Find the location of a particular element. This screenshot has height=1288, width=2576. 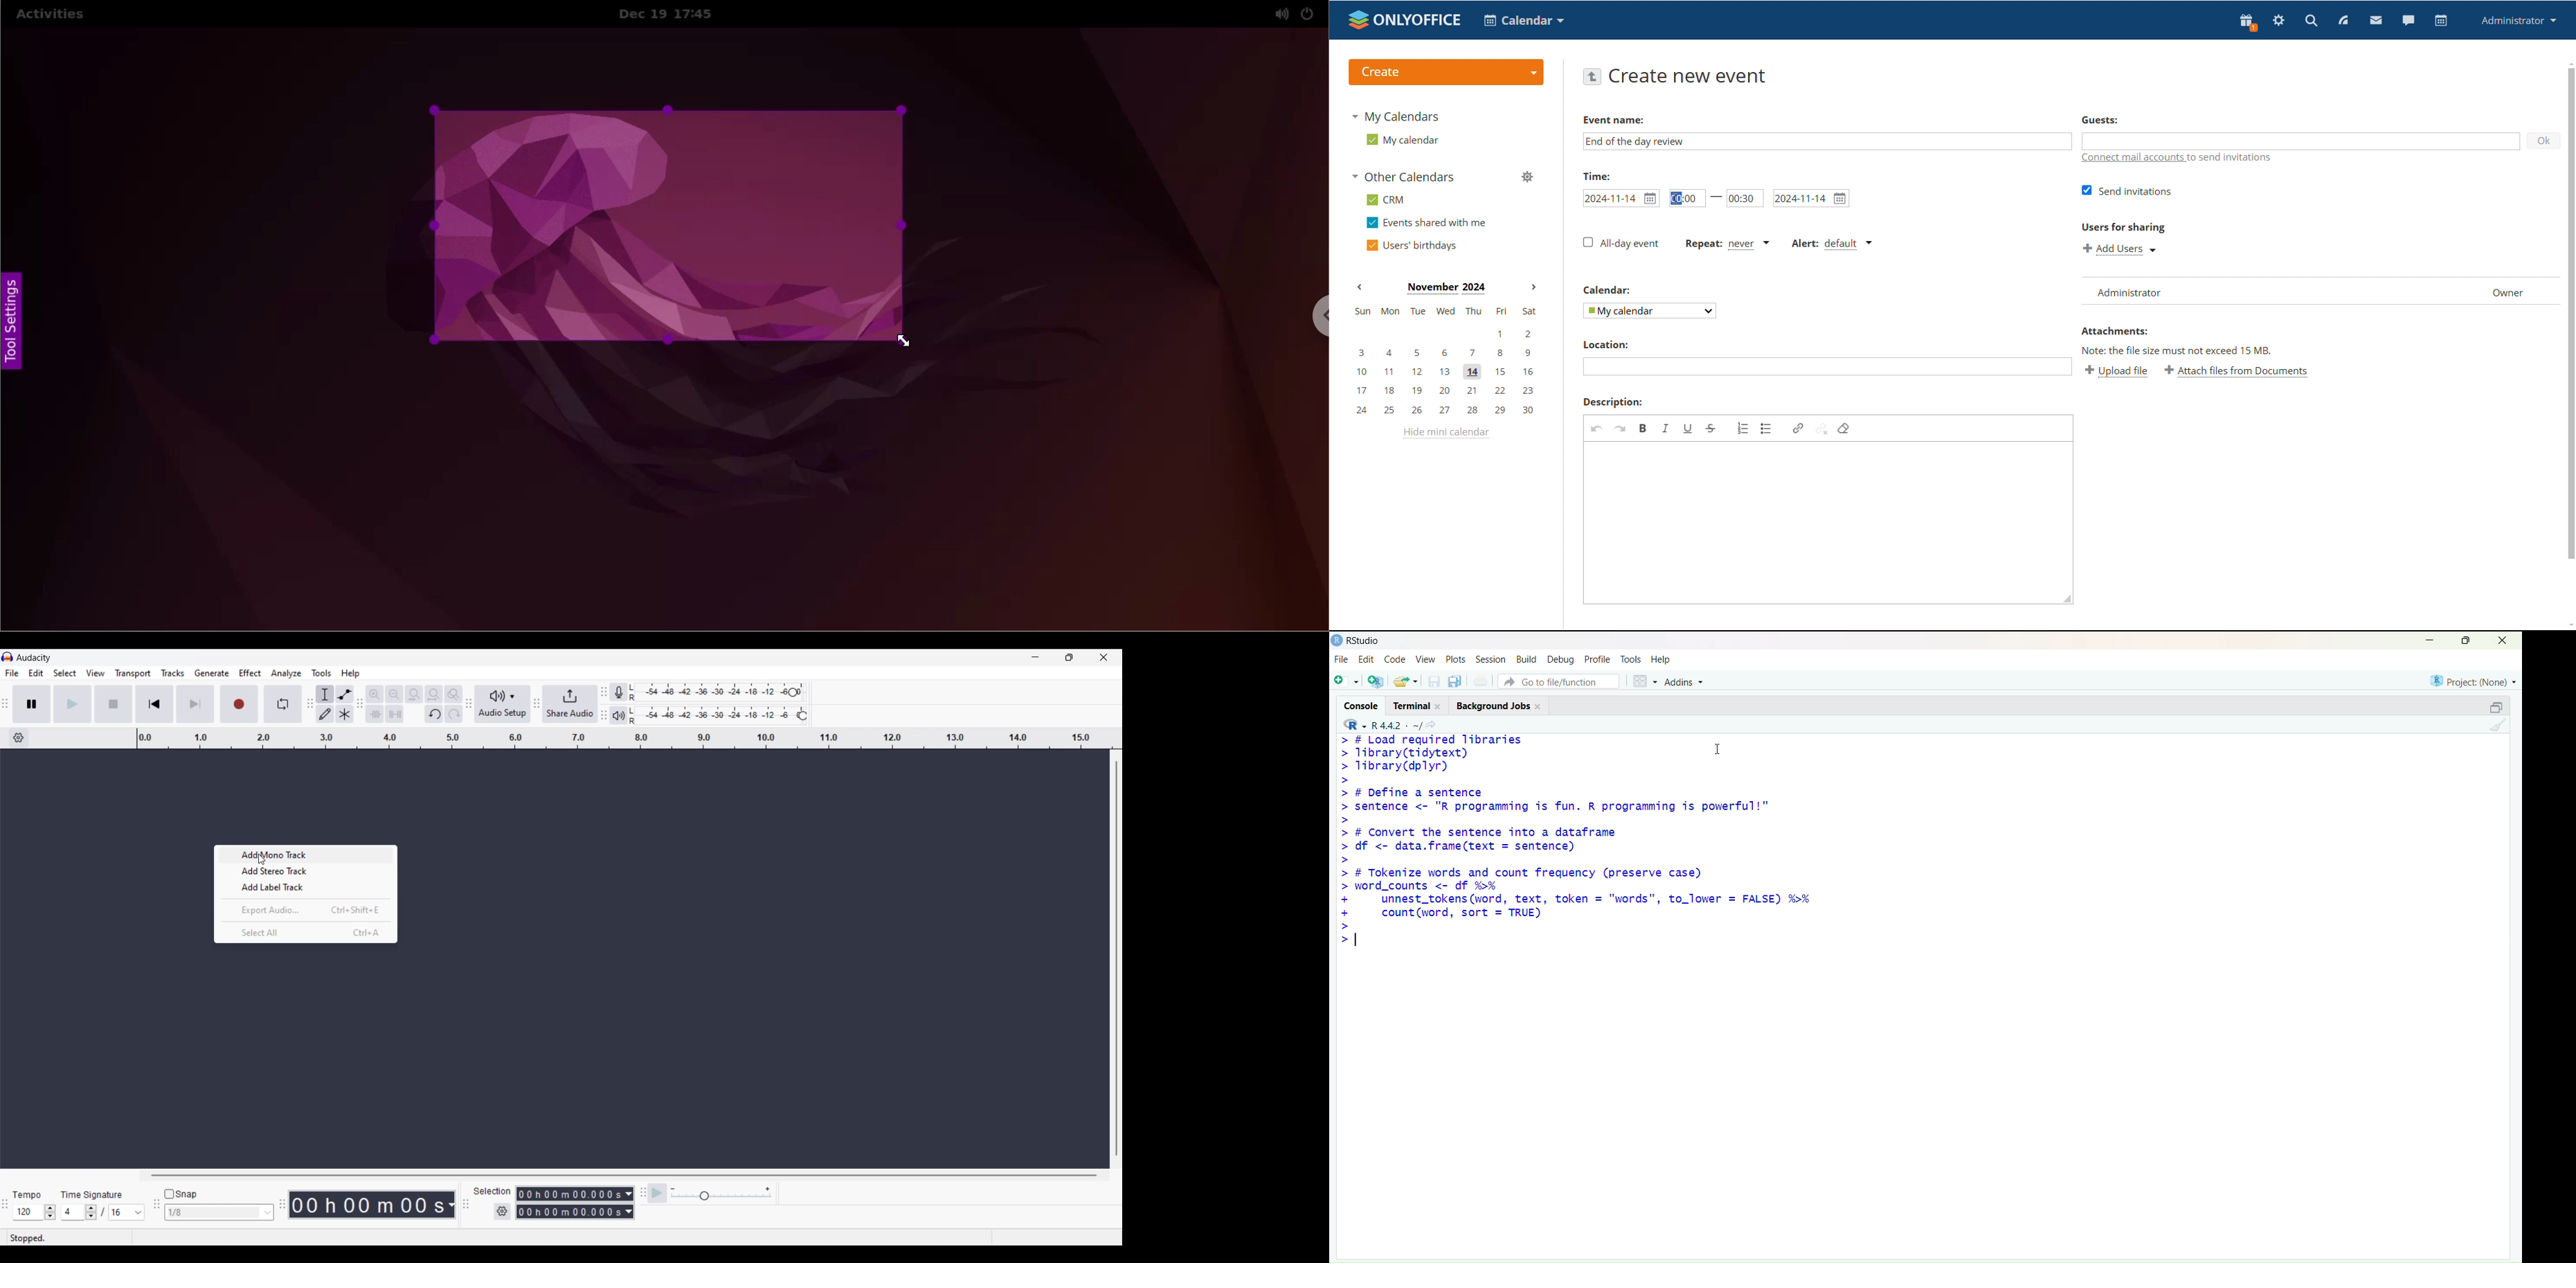

> # Load required libraries
Tibrary(tidytext) I
Tibrary(dplyr)
# Define a sentence
sentence <- "R programming is fun. R programming is powerful!"
# Convert the sentence into a dataframe
df <- data.frame(text = sentence)
# Tokenize words and count frequency (preserve case)
word_counts <- df %>%
unnest_tokens (word, text, token = "words", to_lower = FALSE) %>%
count (word, sort = TRUE) is located at coordinates (1615, 845).